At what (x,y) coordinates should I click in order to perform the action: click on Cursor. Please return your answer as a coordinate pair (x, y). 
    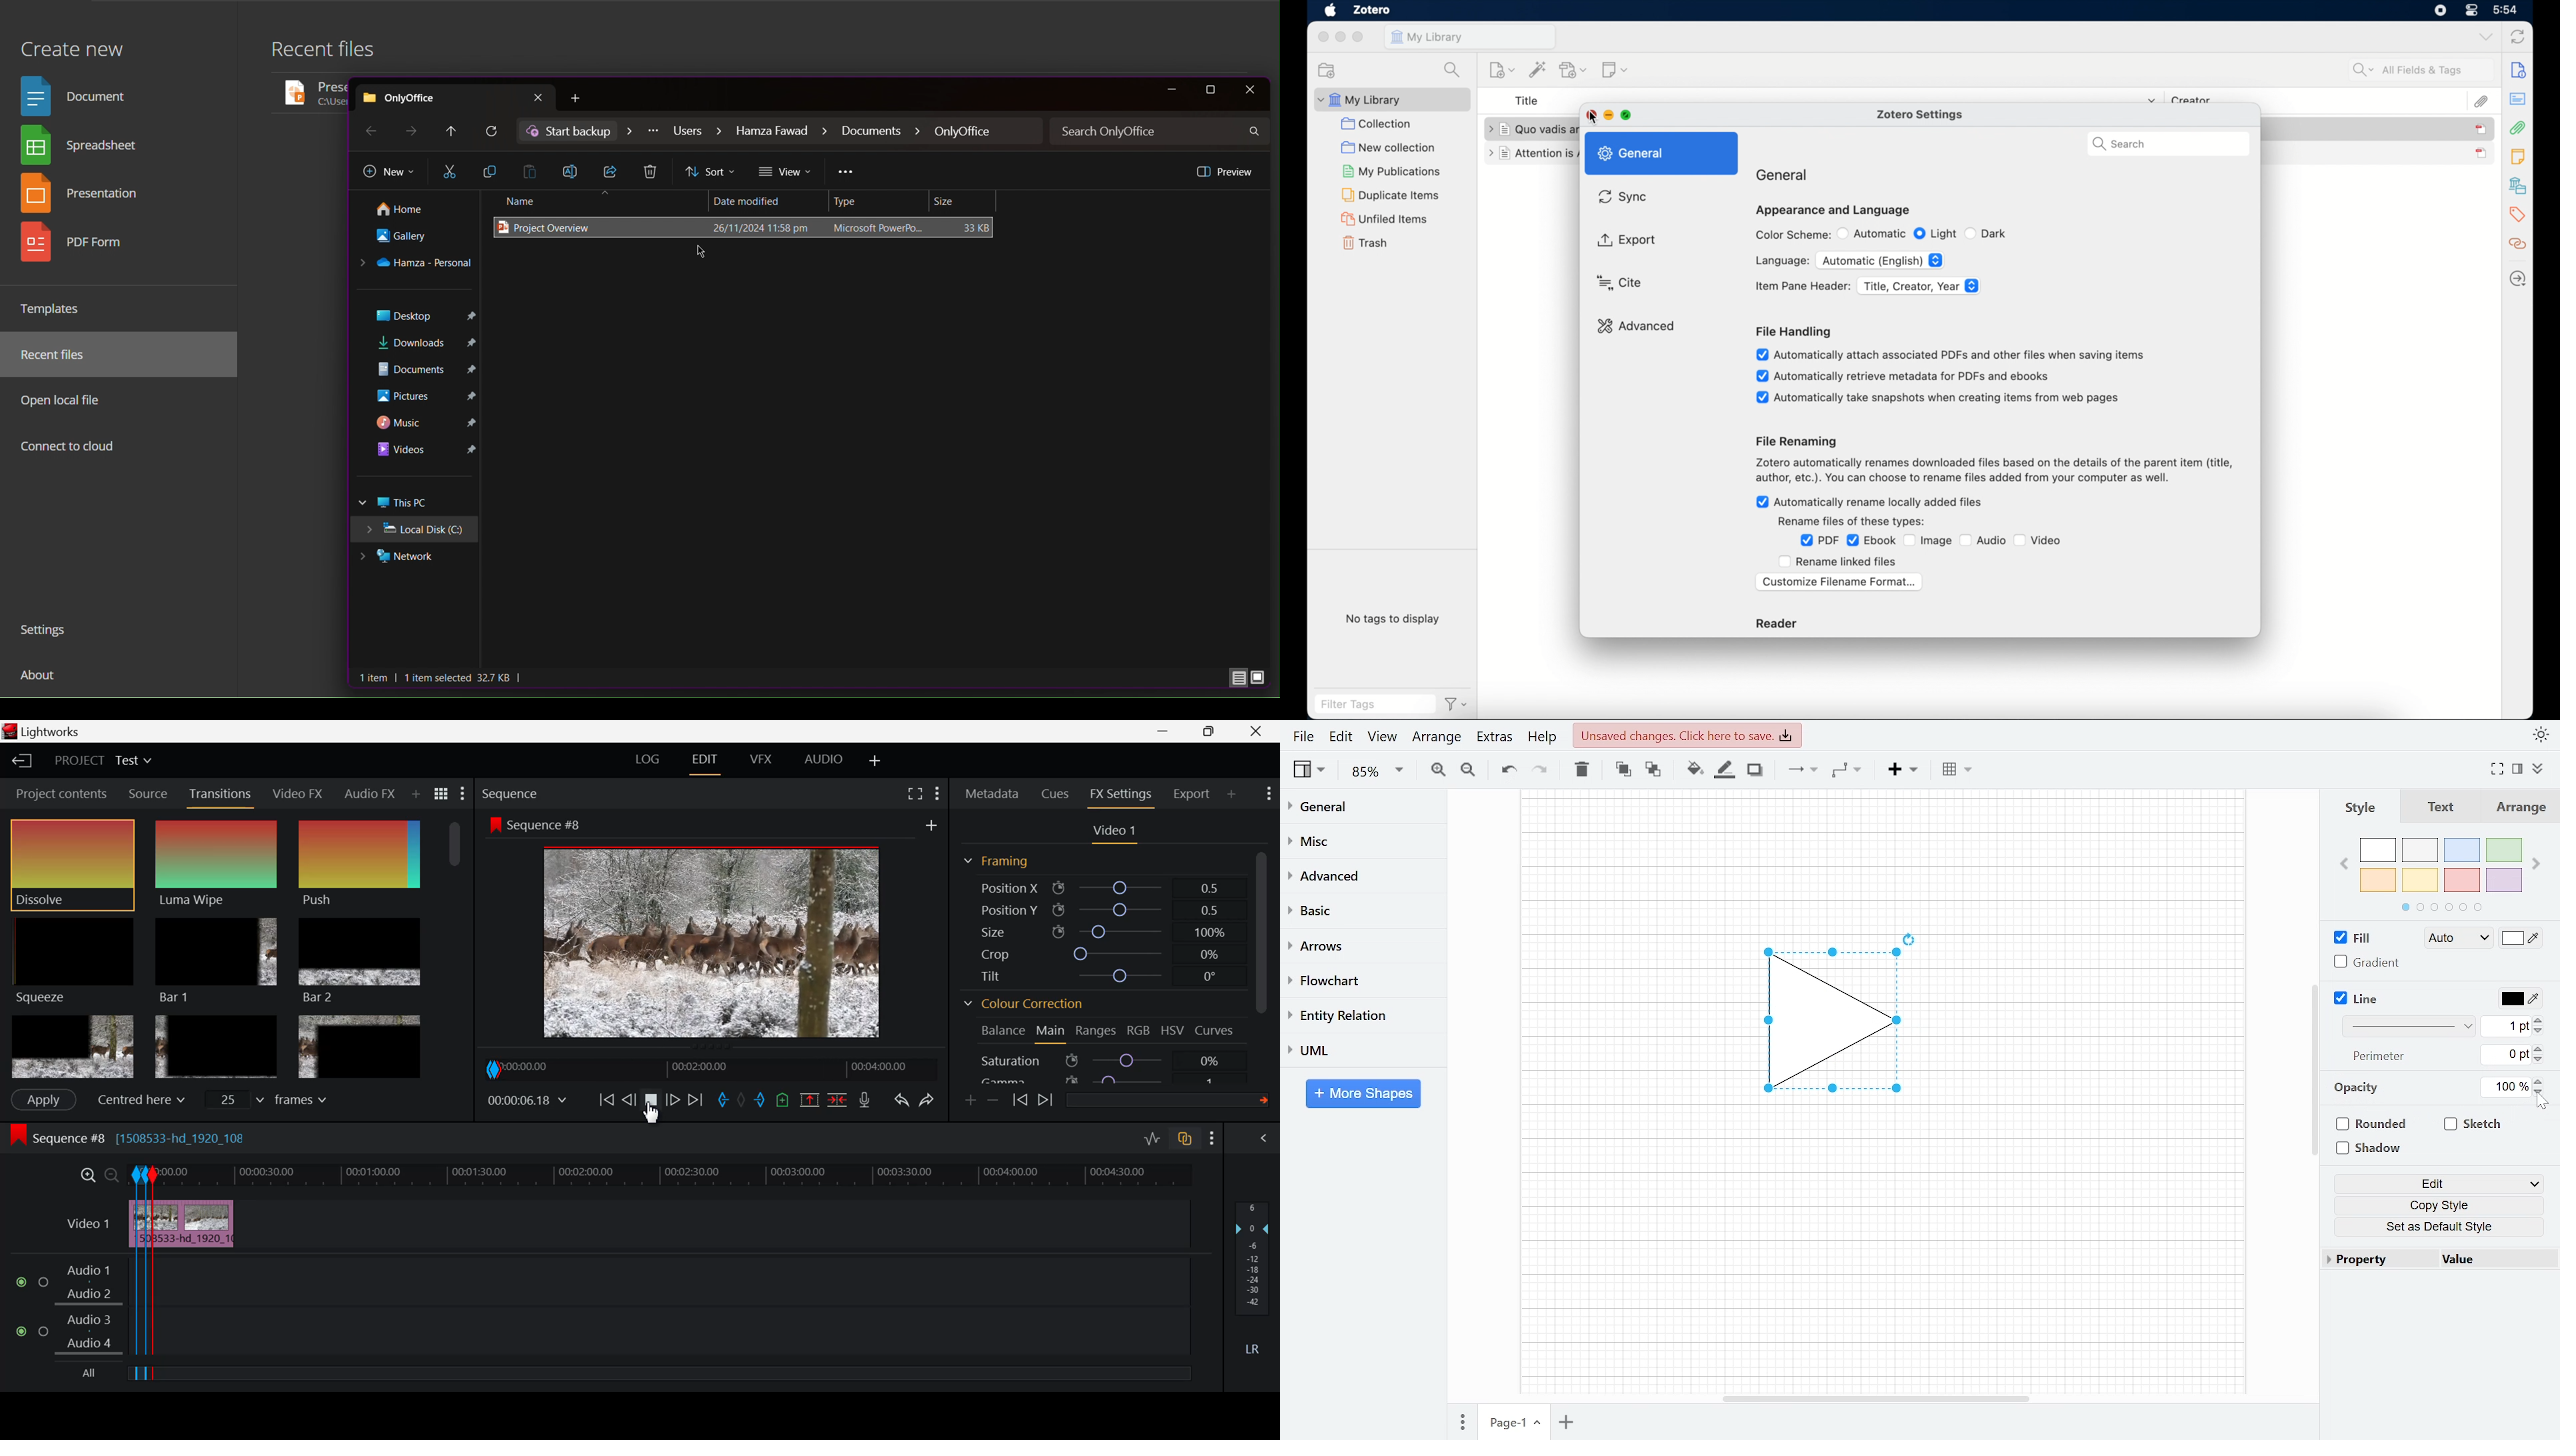
    Looking at the image, I should click on (1593, 119).